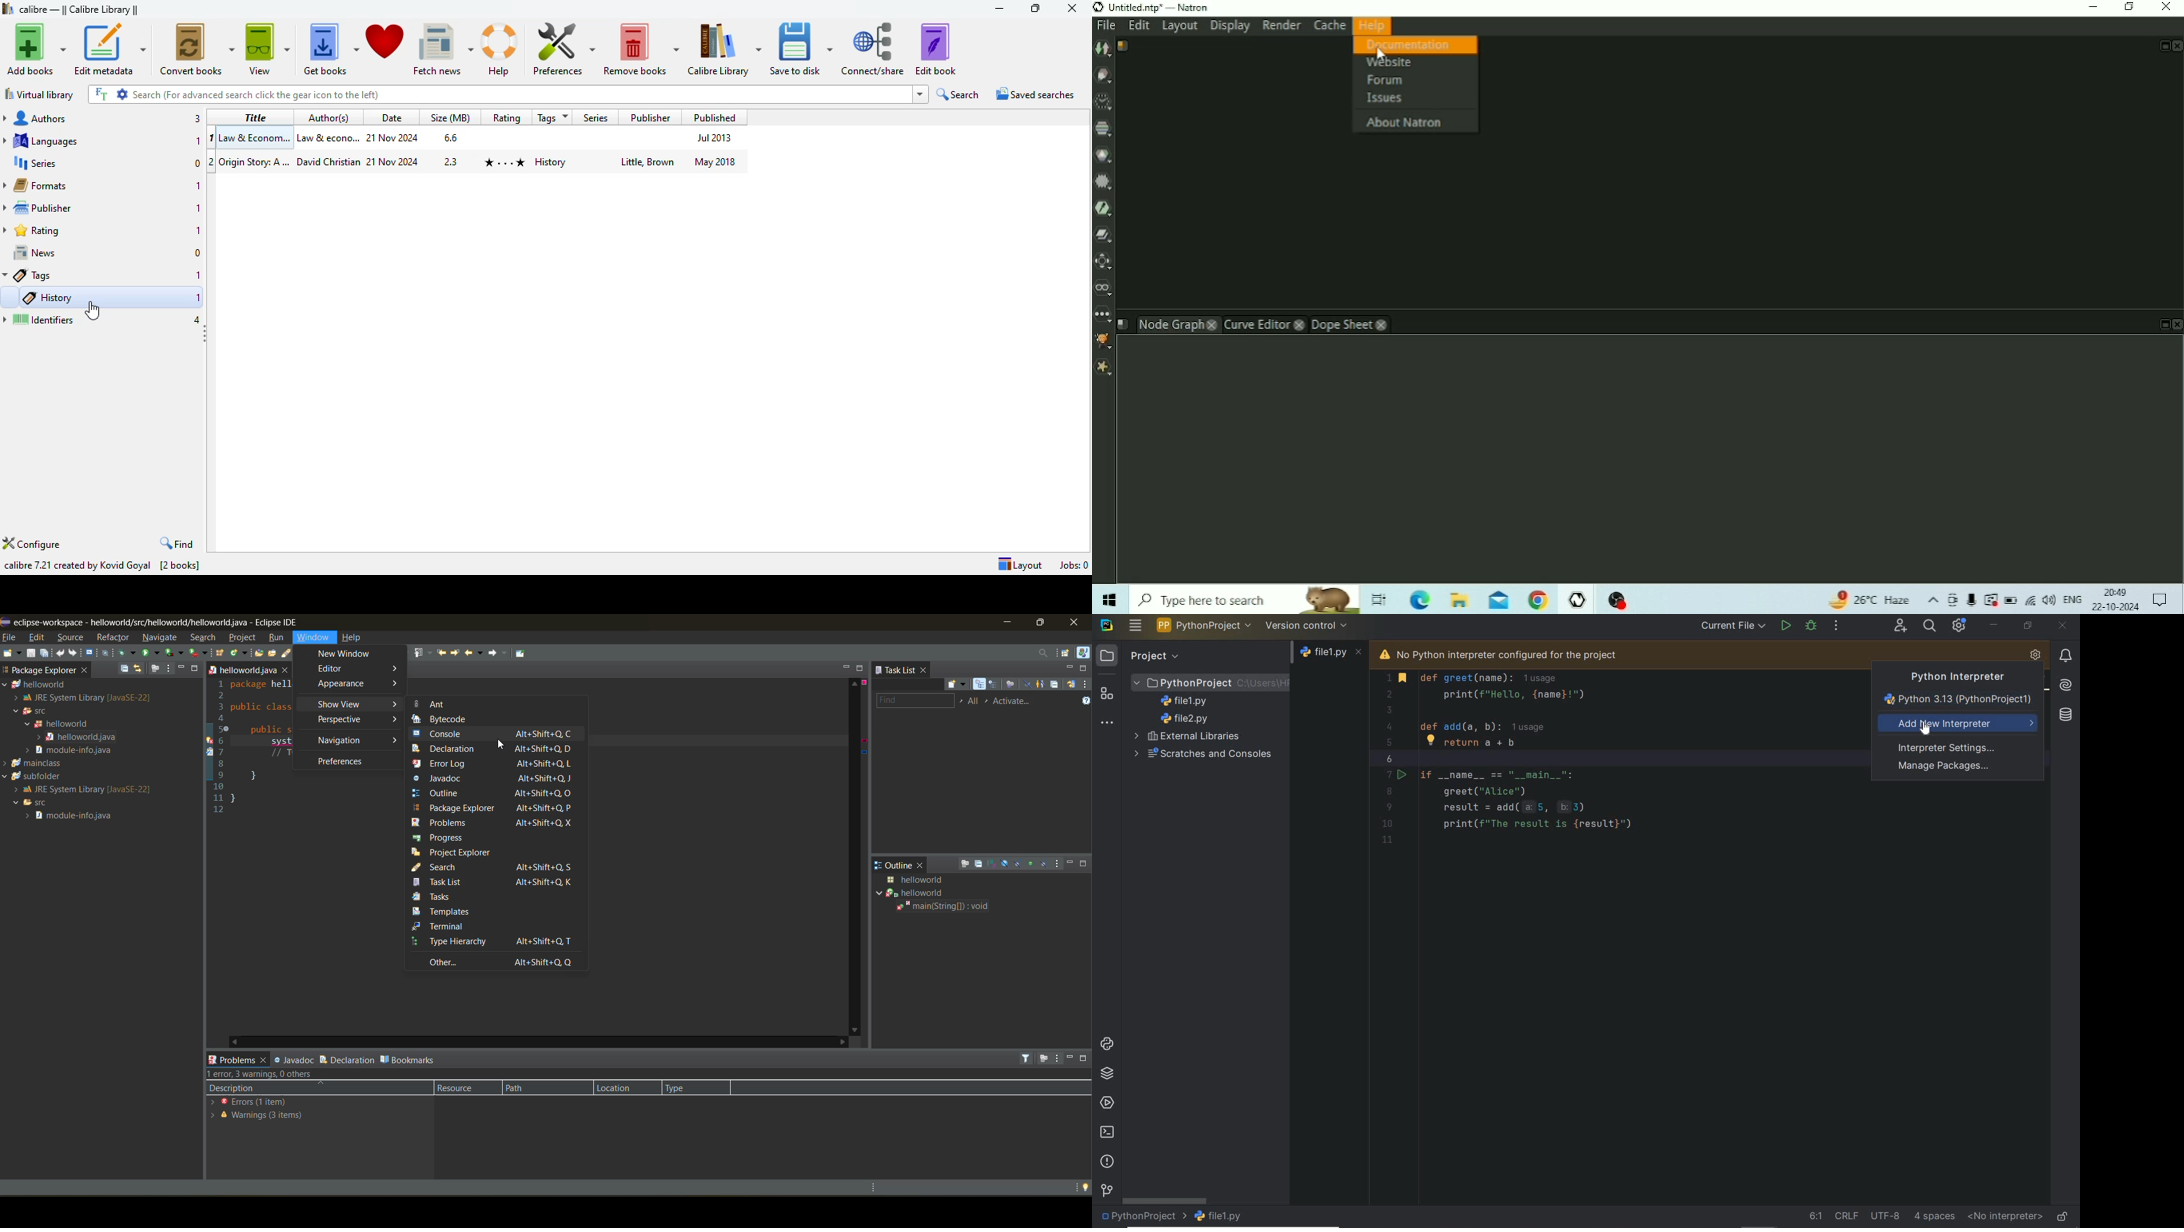 This screenshot has height=1232, width=2184. Describe the element at coordinates (256, 118) in the screenshot. I see `title` at that location.